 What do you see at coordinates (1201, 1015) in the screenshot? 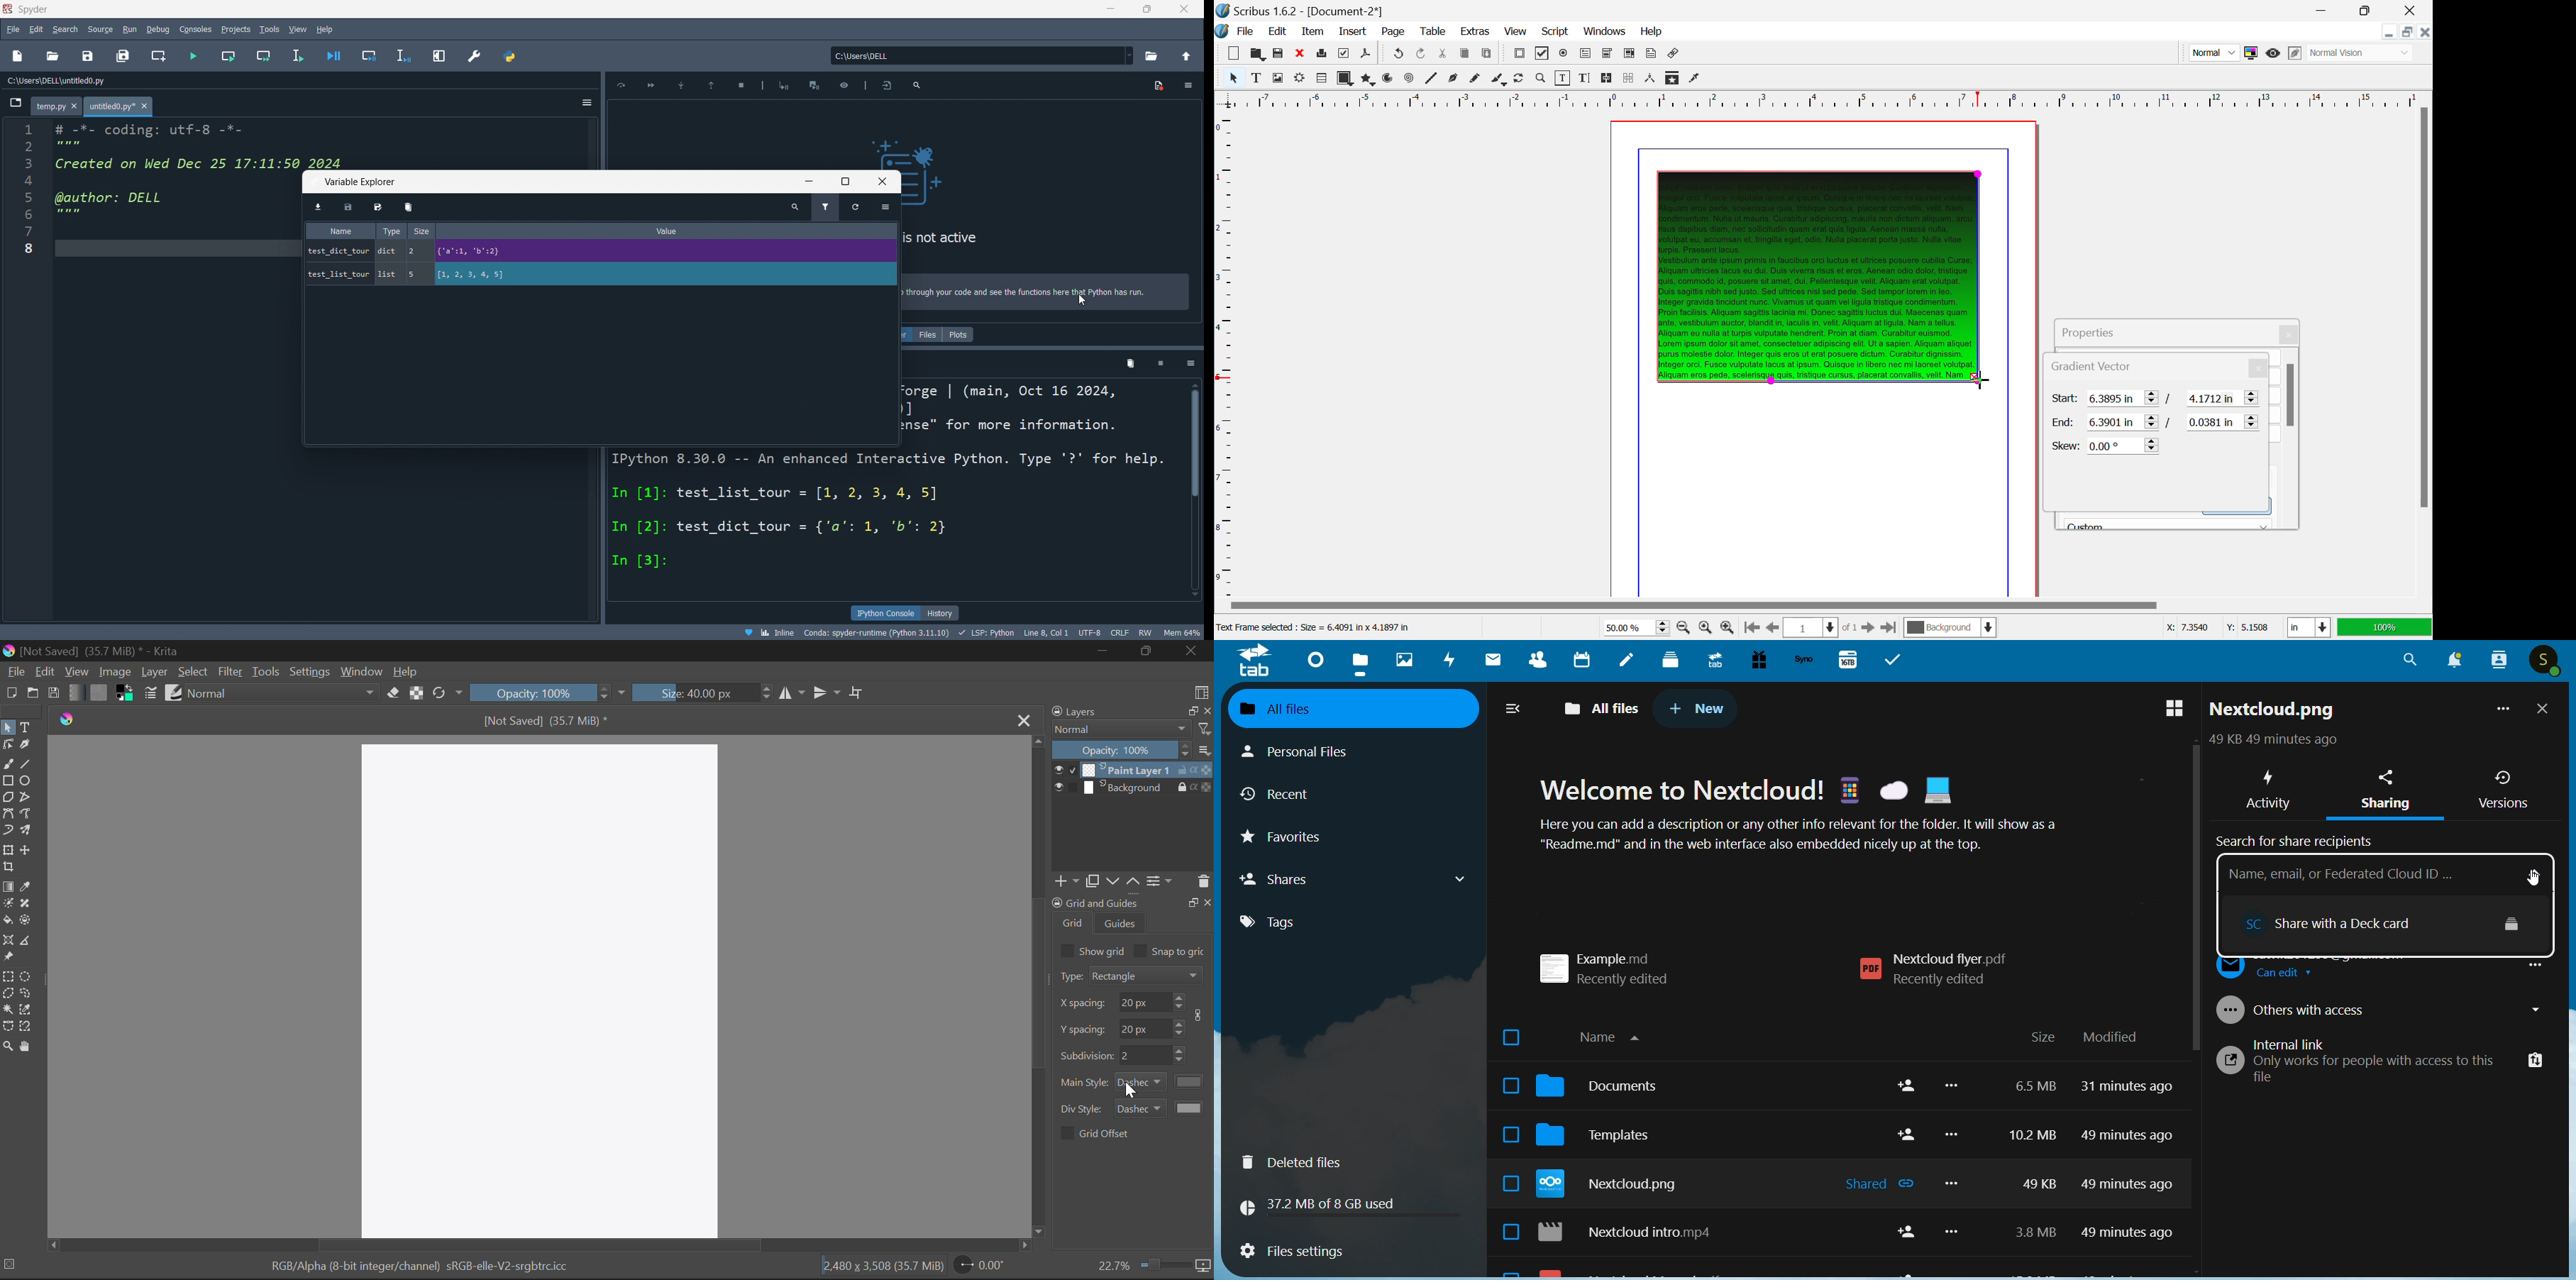
I see `icon` at bounding box center [1201, 1015].